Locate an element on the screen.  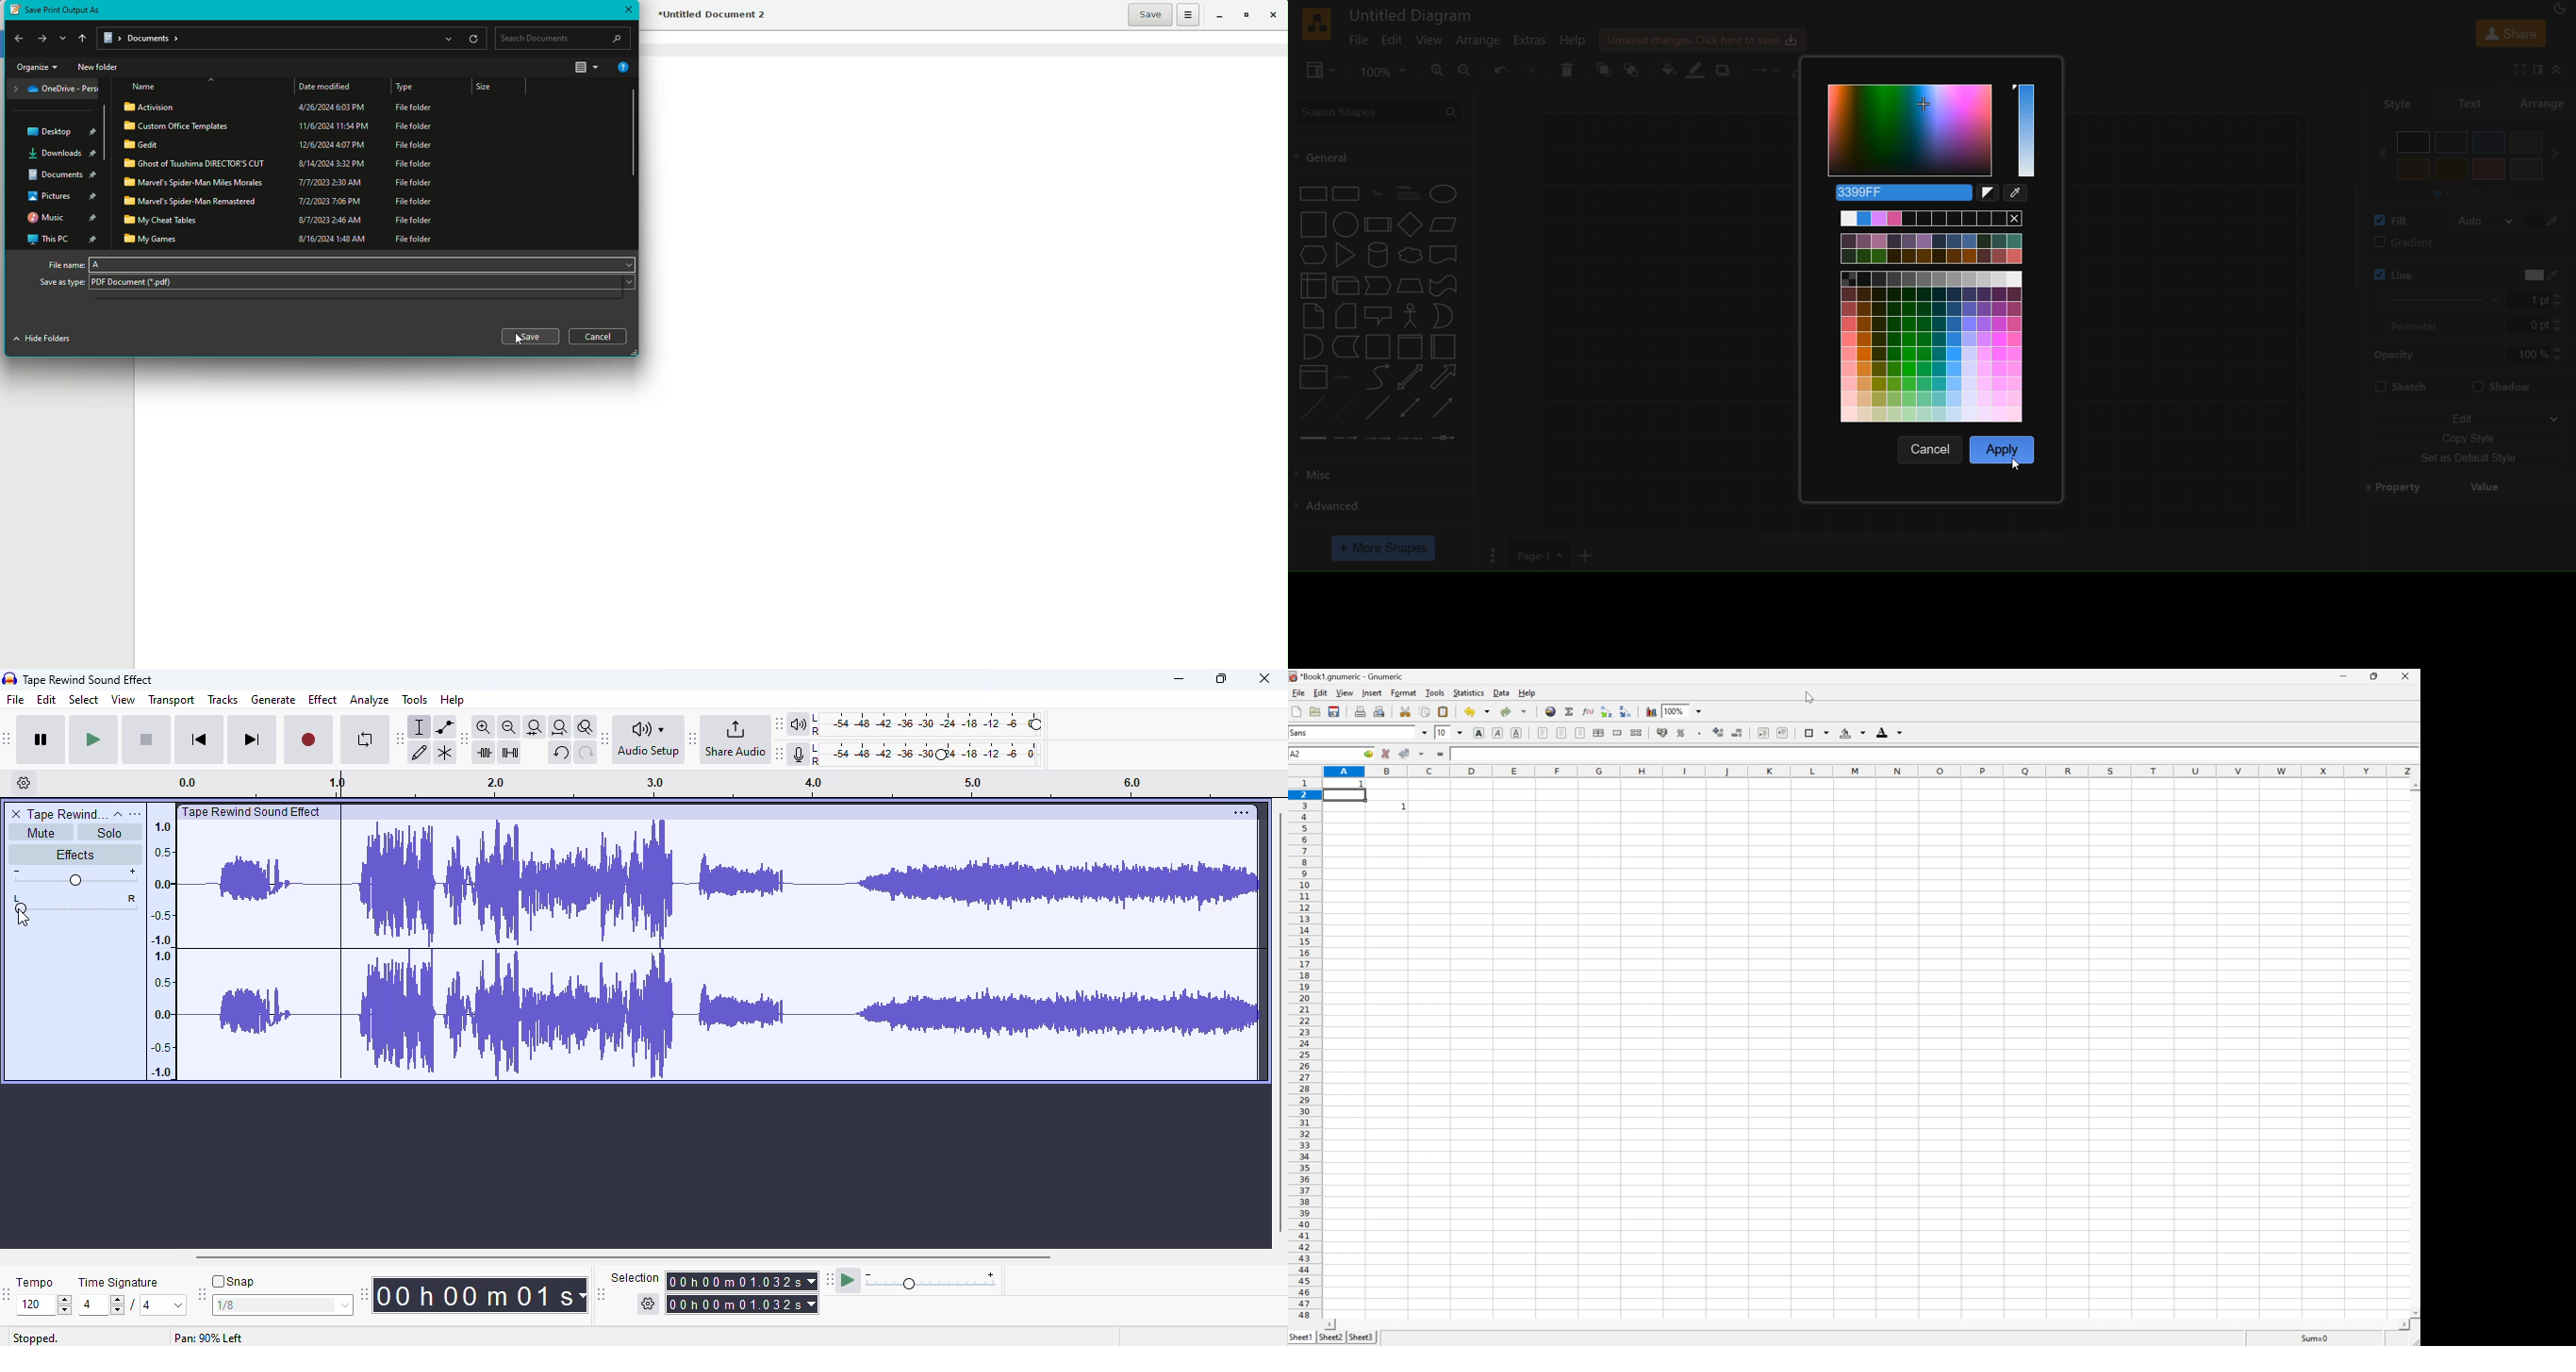
New folder is located at coordinates (99, 67).